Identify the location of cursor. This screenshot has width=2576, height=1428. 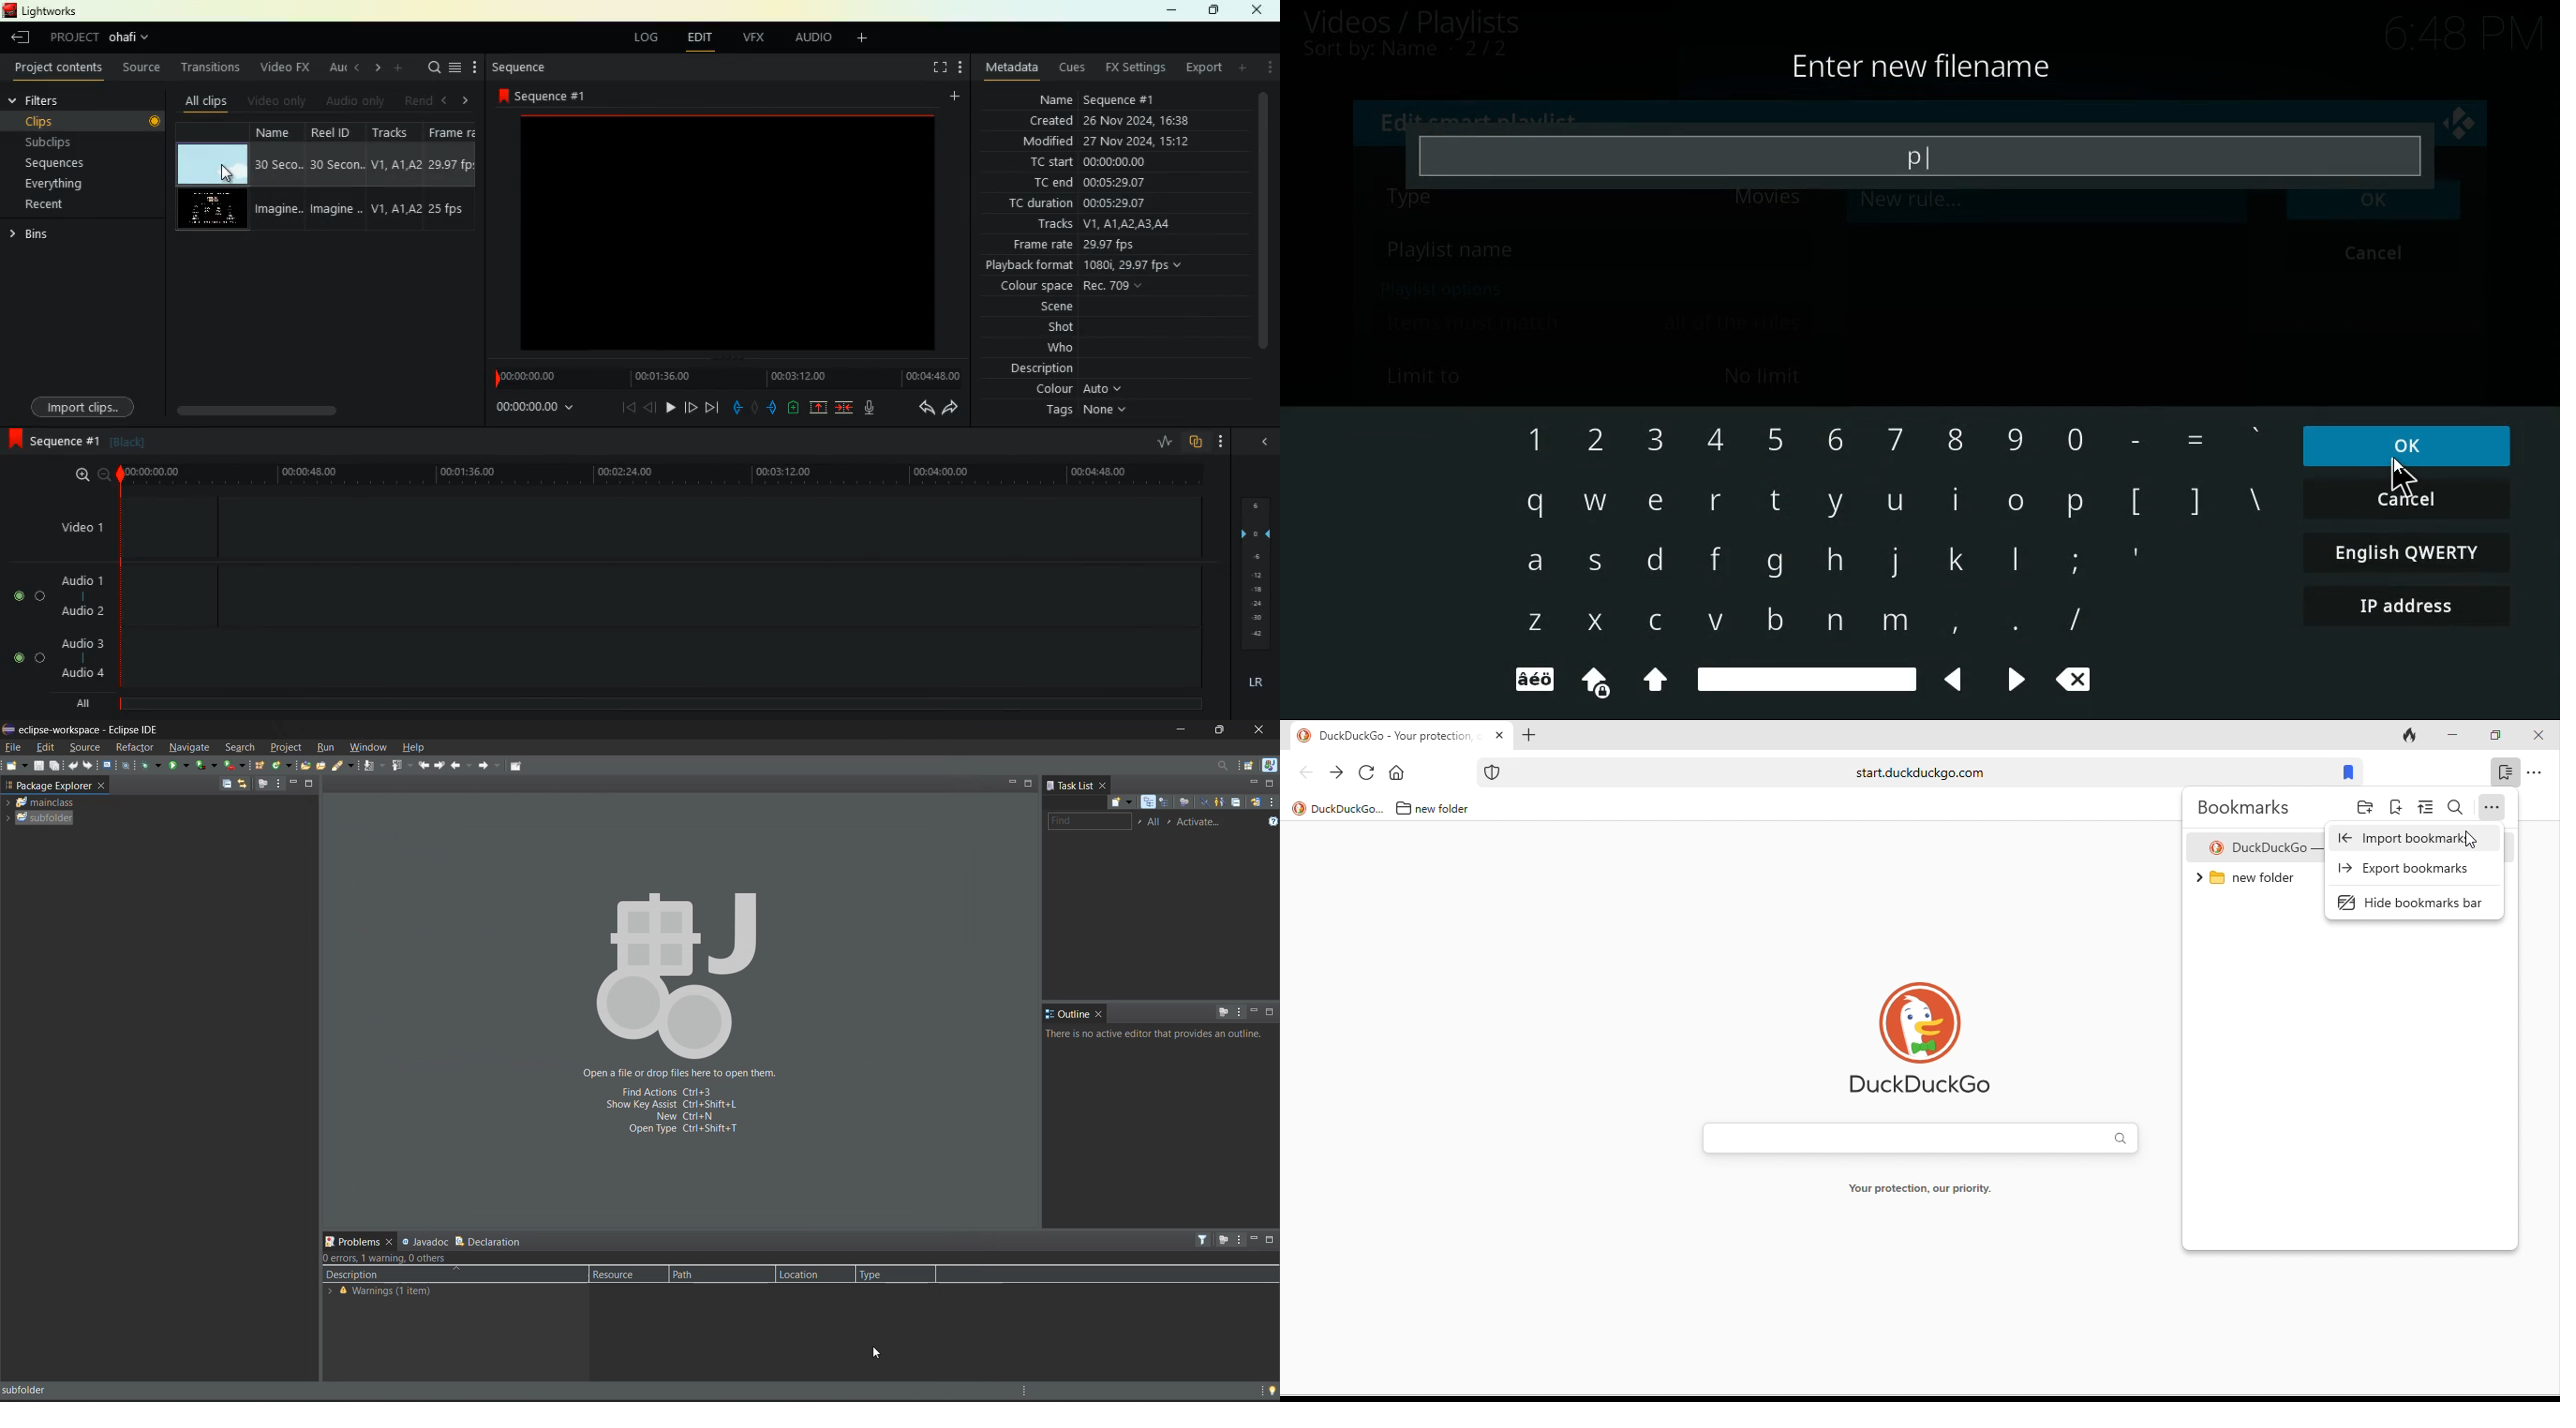
(226, 172).